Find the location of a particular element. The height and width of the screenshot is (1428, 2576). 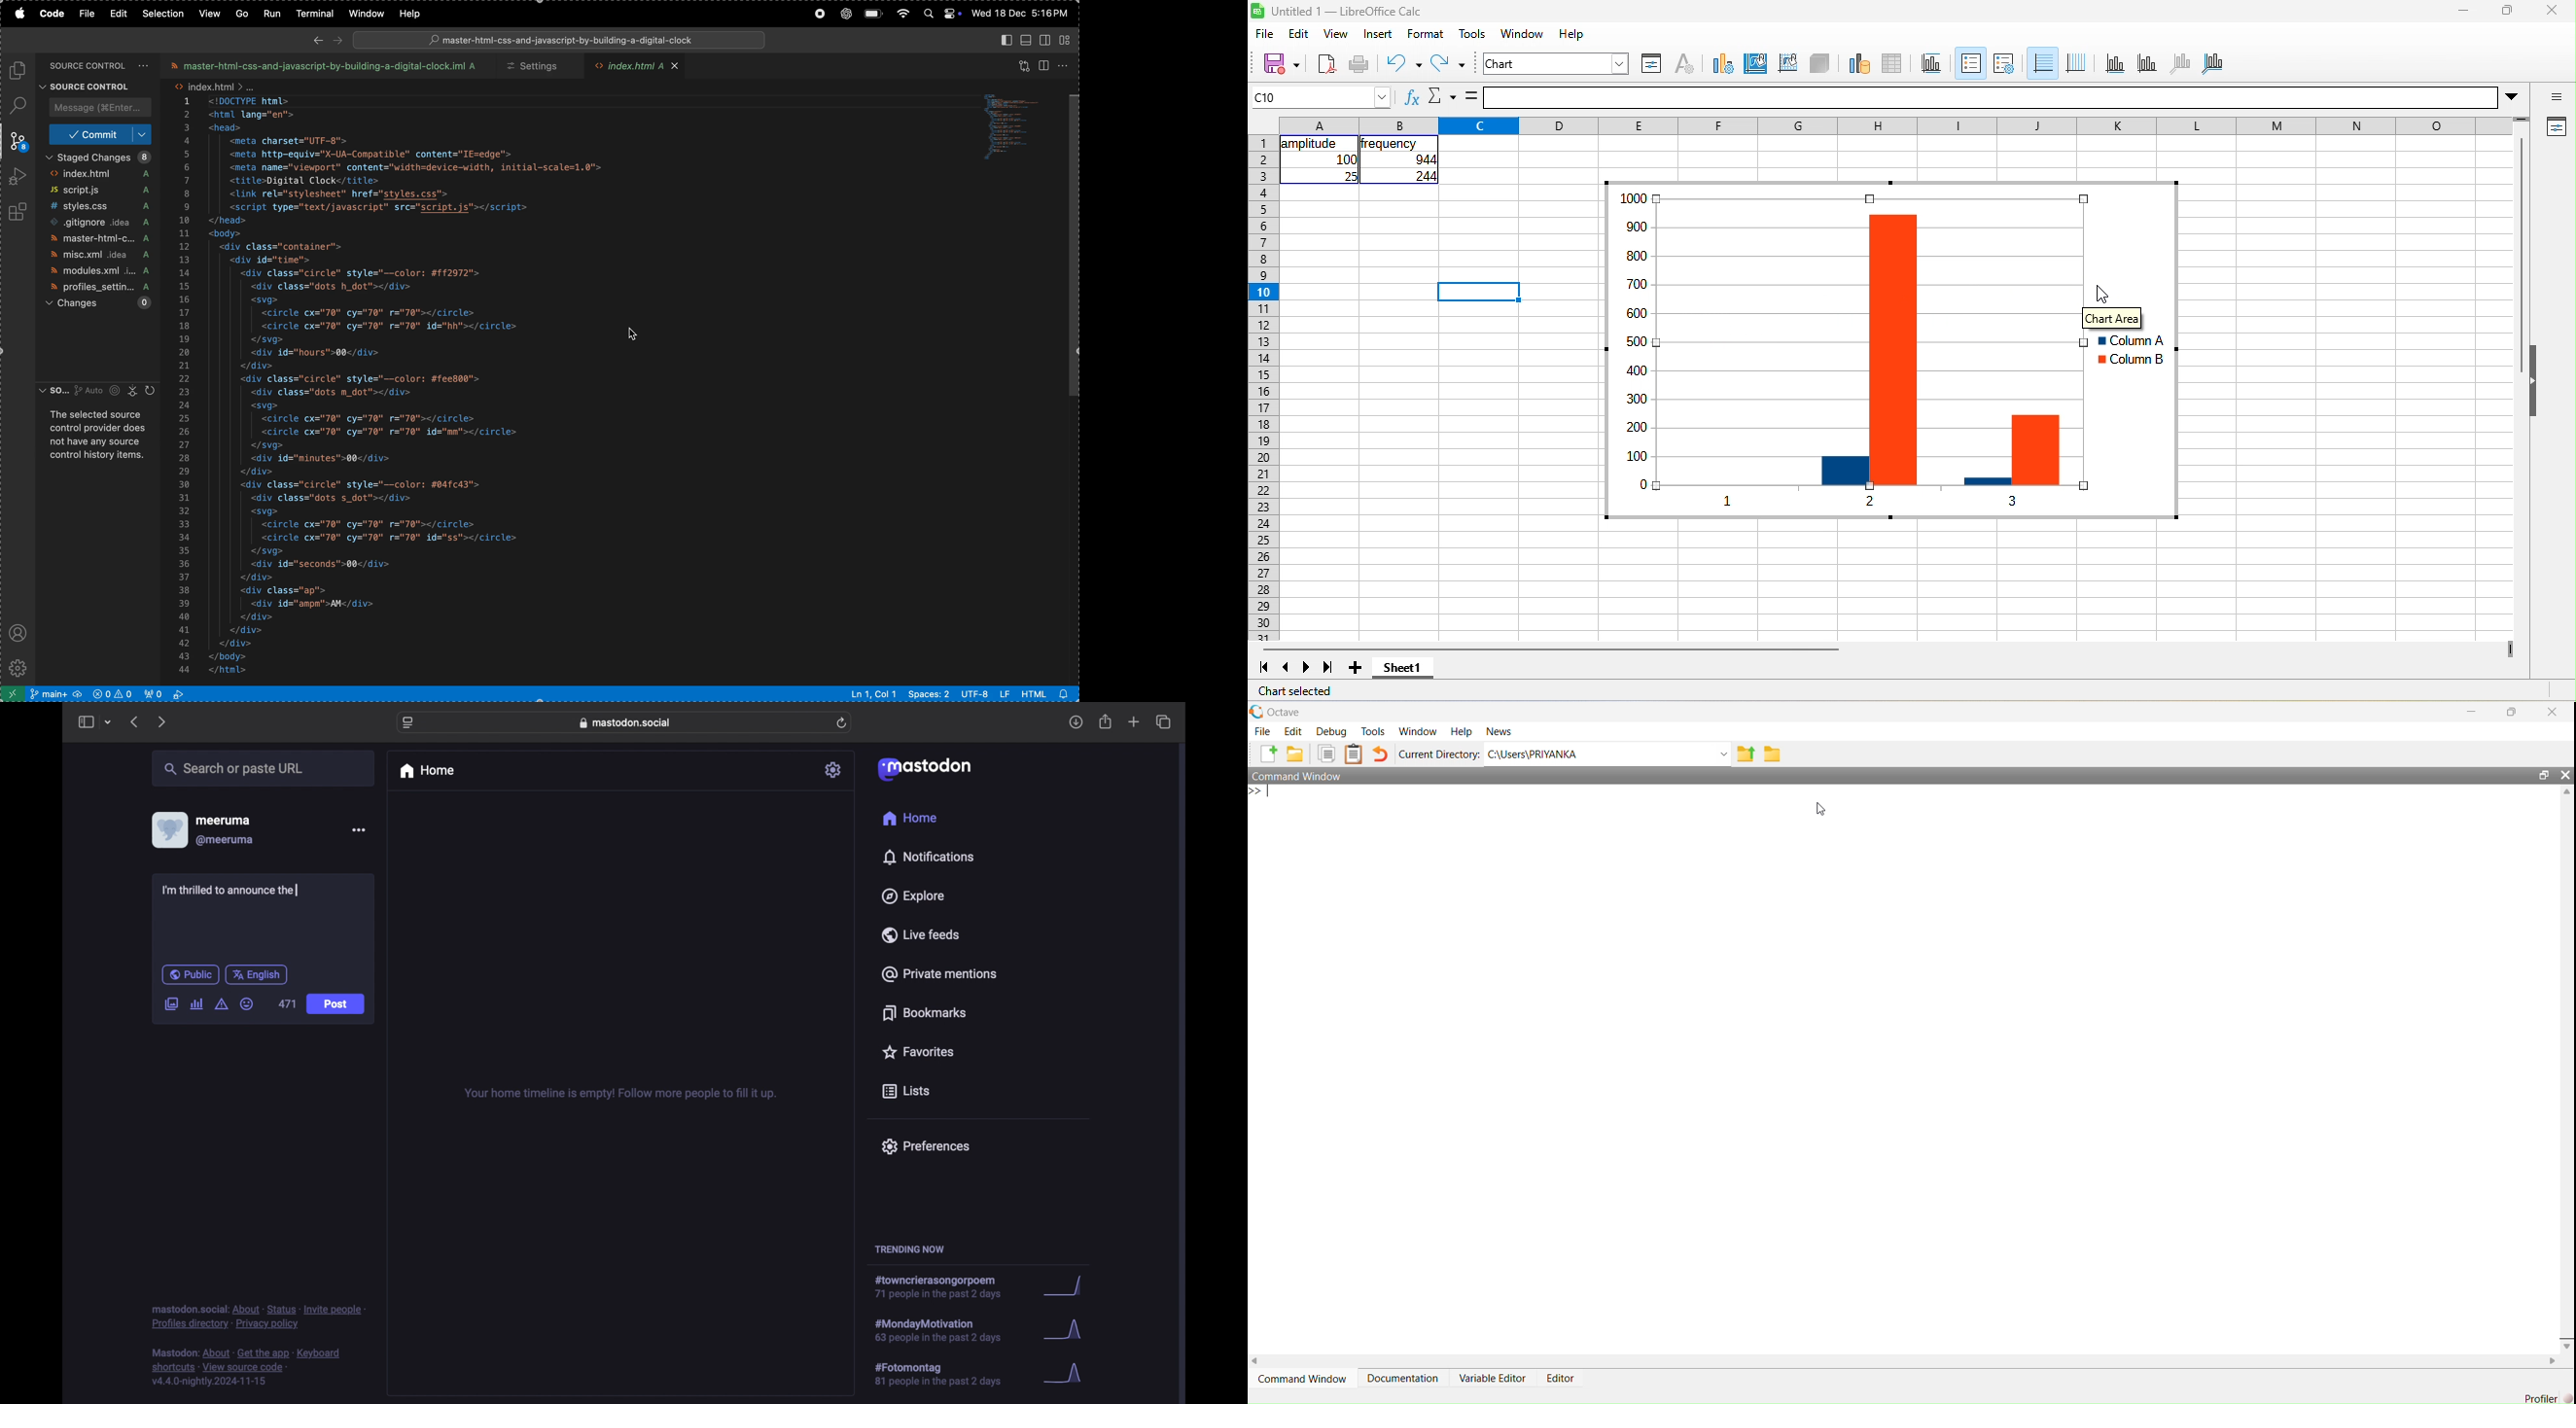

mastodon is located at coordinates (925, 770).